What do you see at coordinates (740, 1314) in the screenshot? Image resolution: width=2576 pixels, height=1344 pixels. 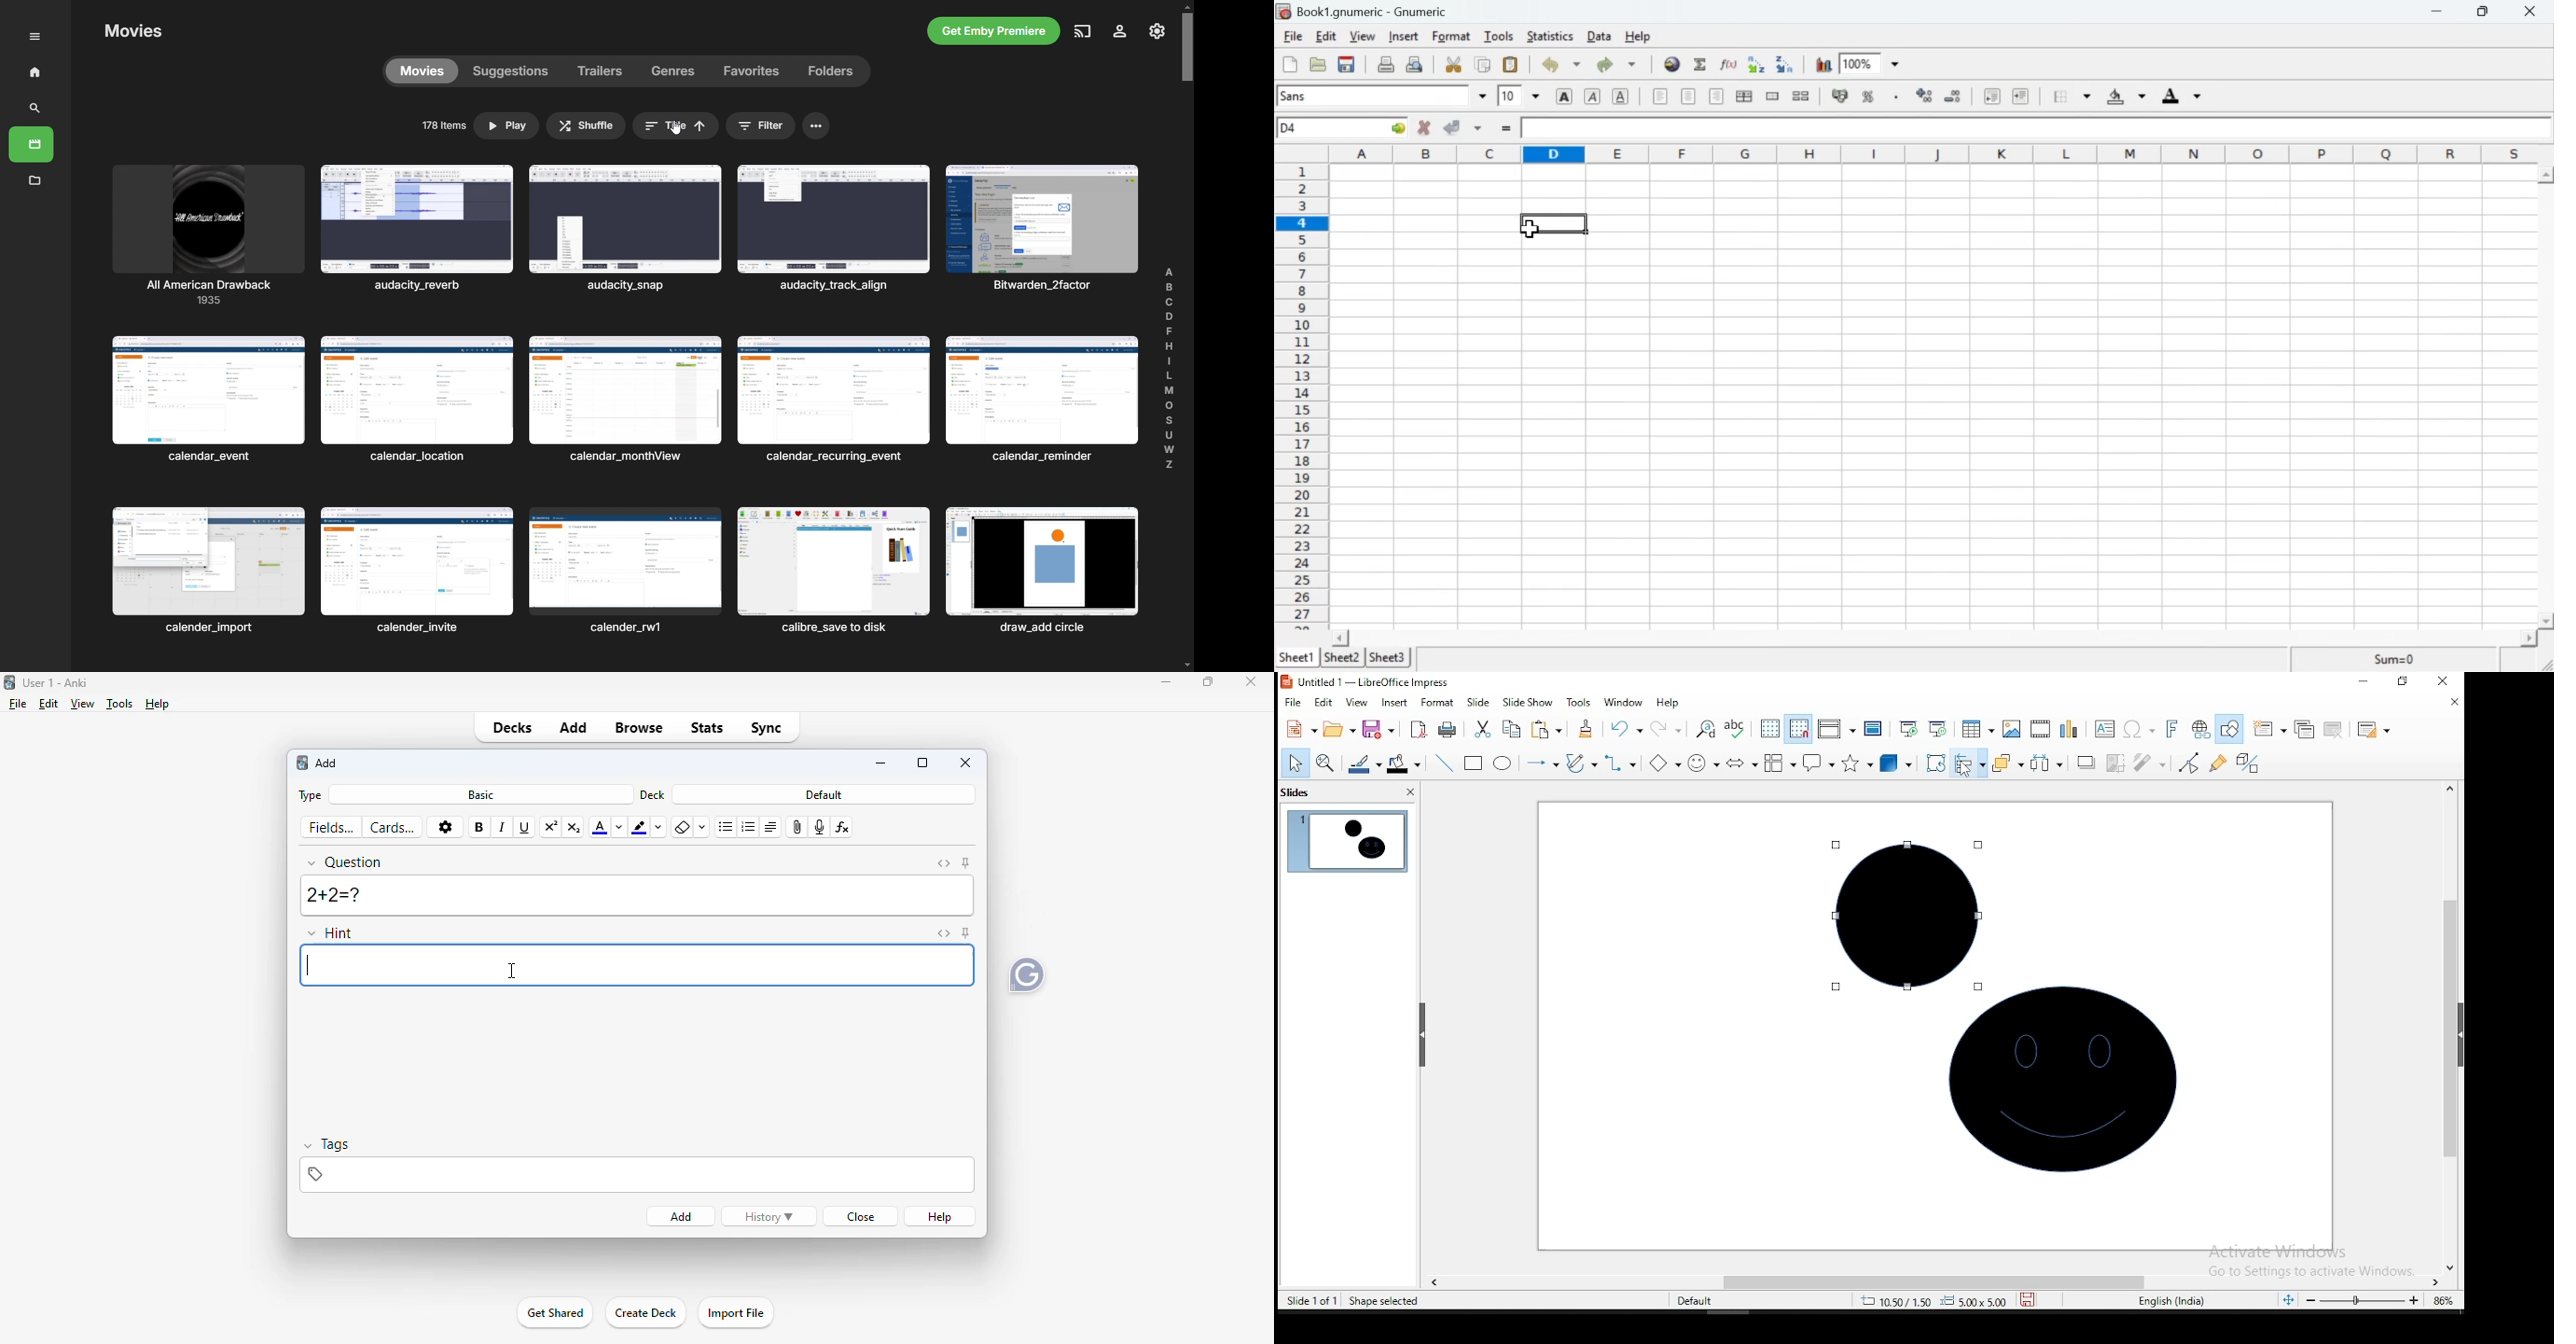 I see `Import File` at bounding box center [740, 1314].